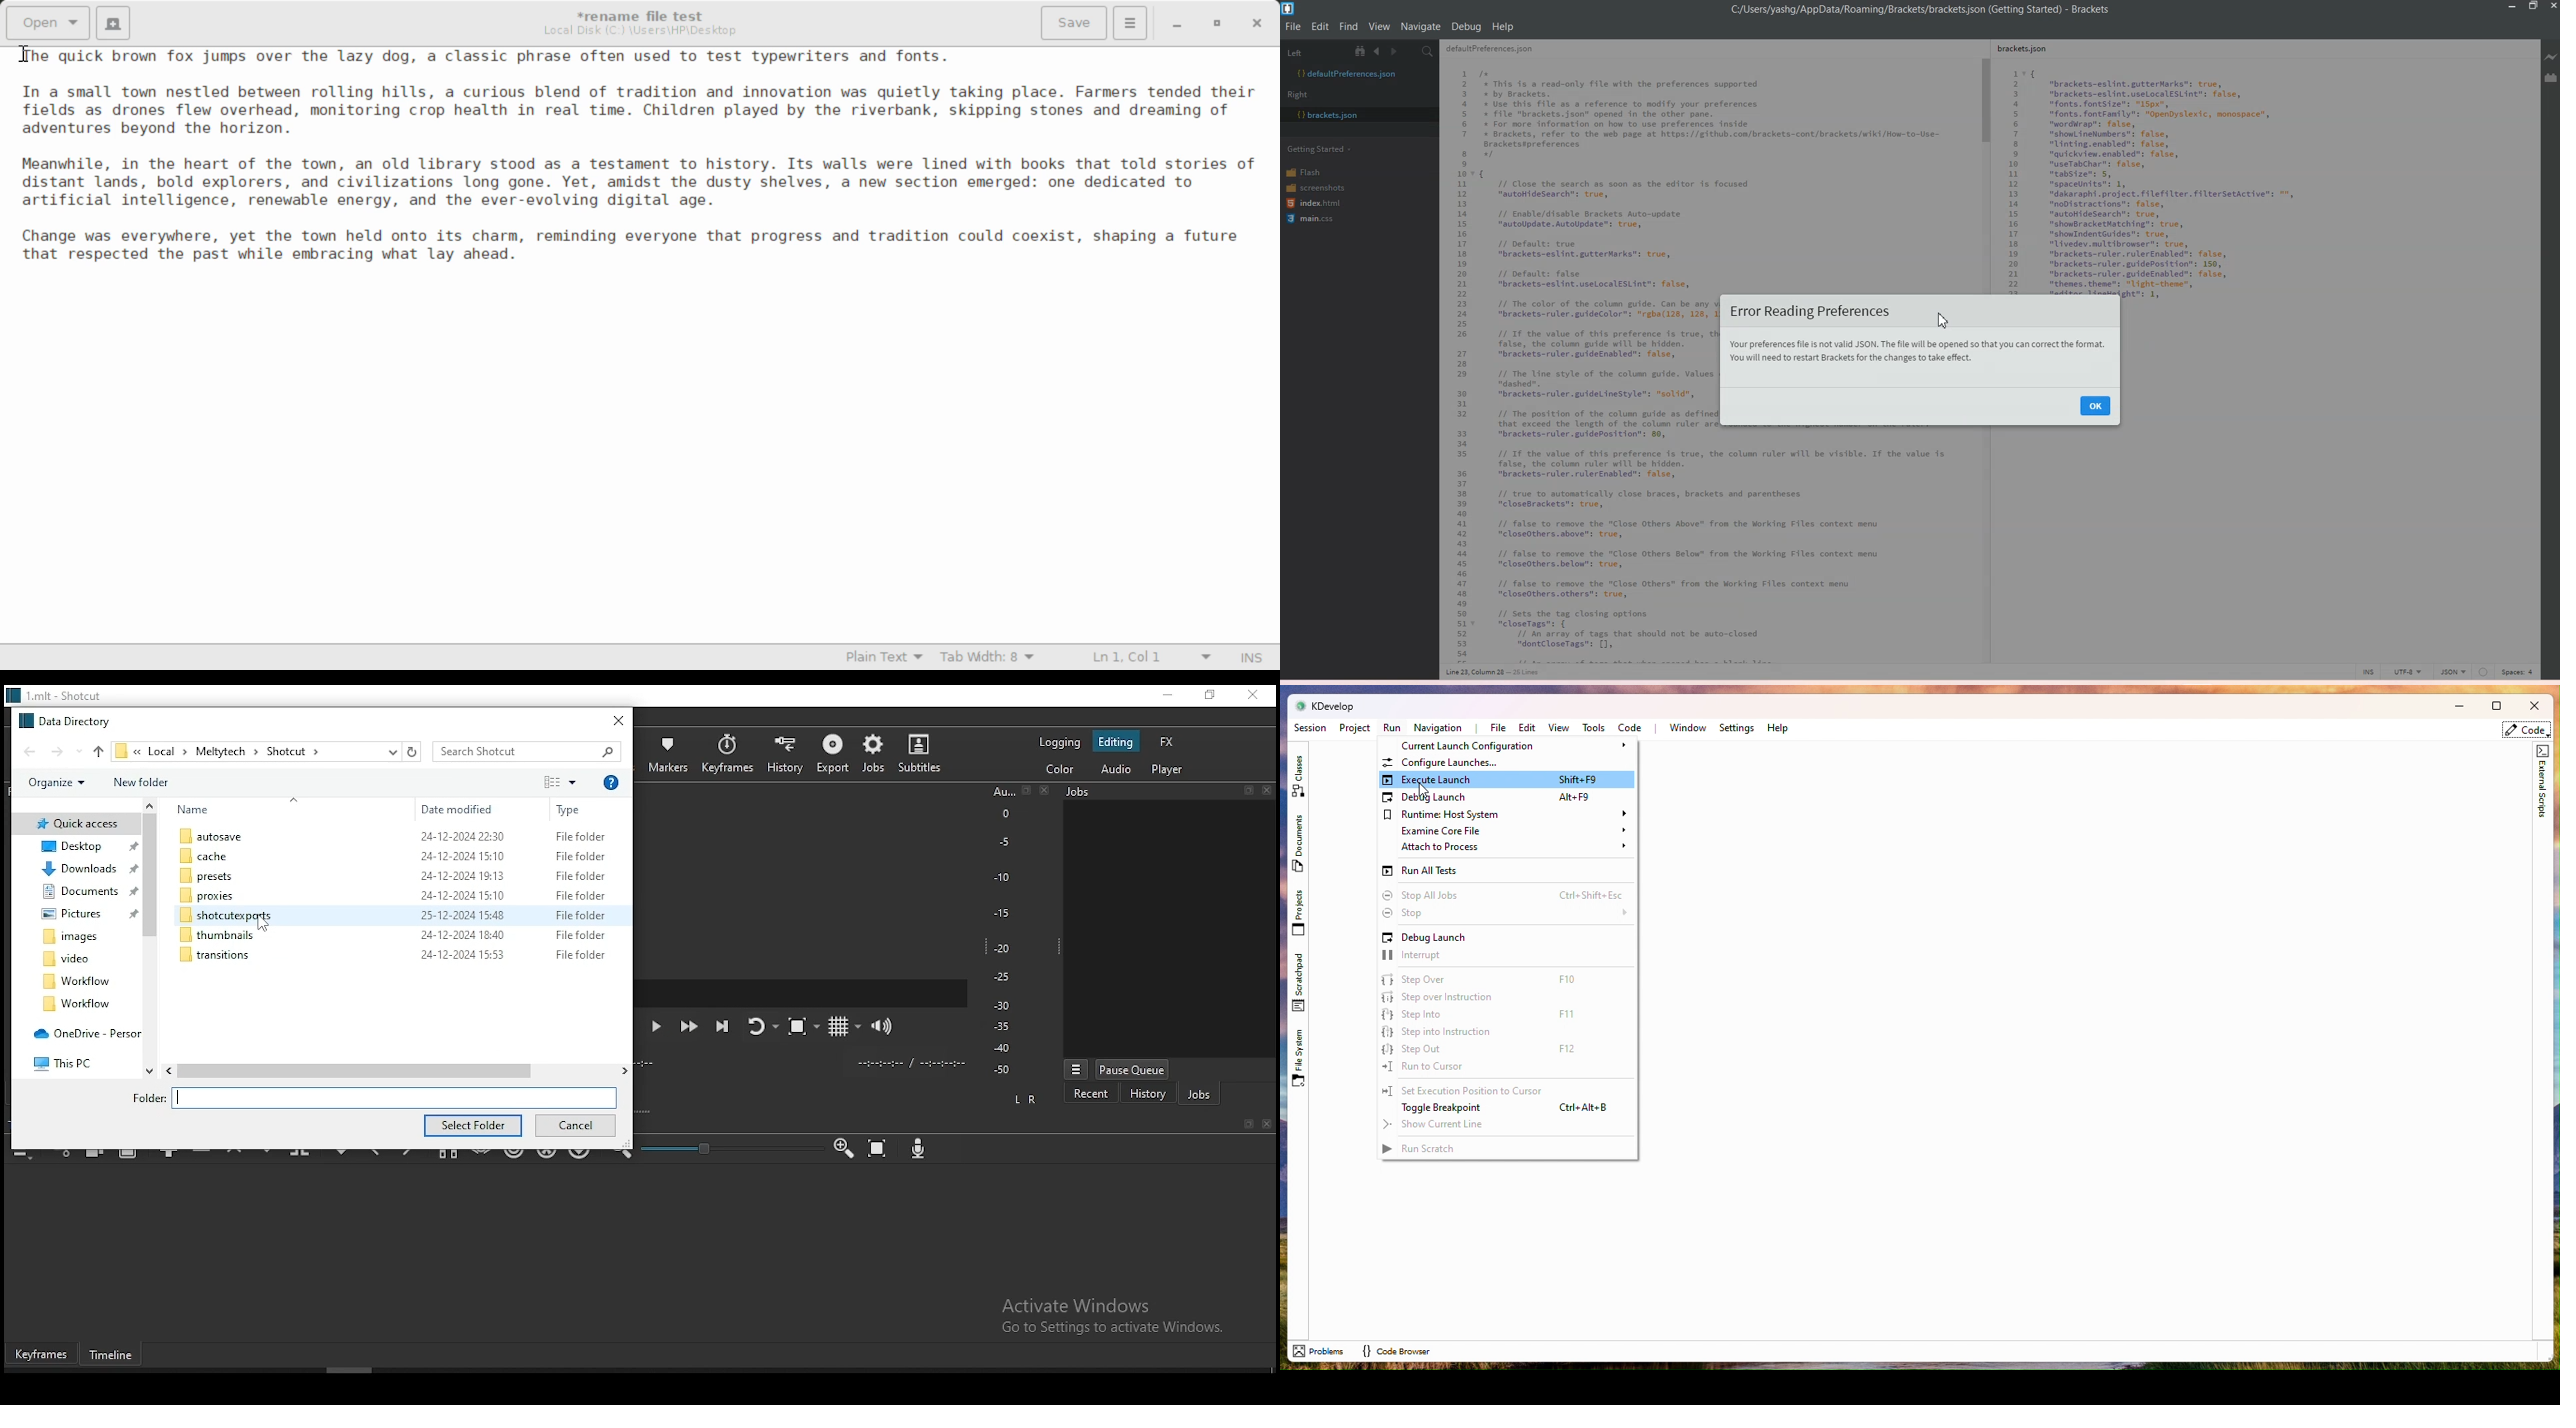 The image size is (2576, 1428). Describe the element at coordinates (473, 1125) in the screenshot. I see `select folder` at that location.